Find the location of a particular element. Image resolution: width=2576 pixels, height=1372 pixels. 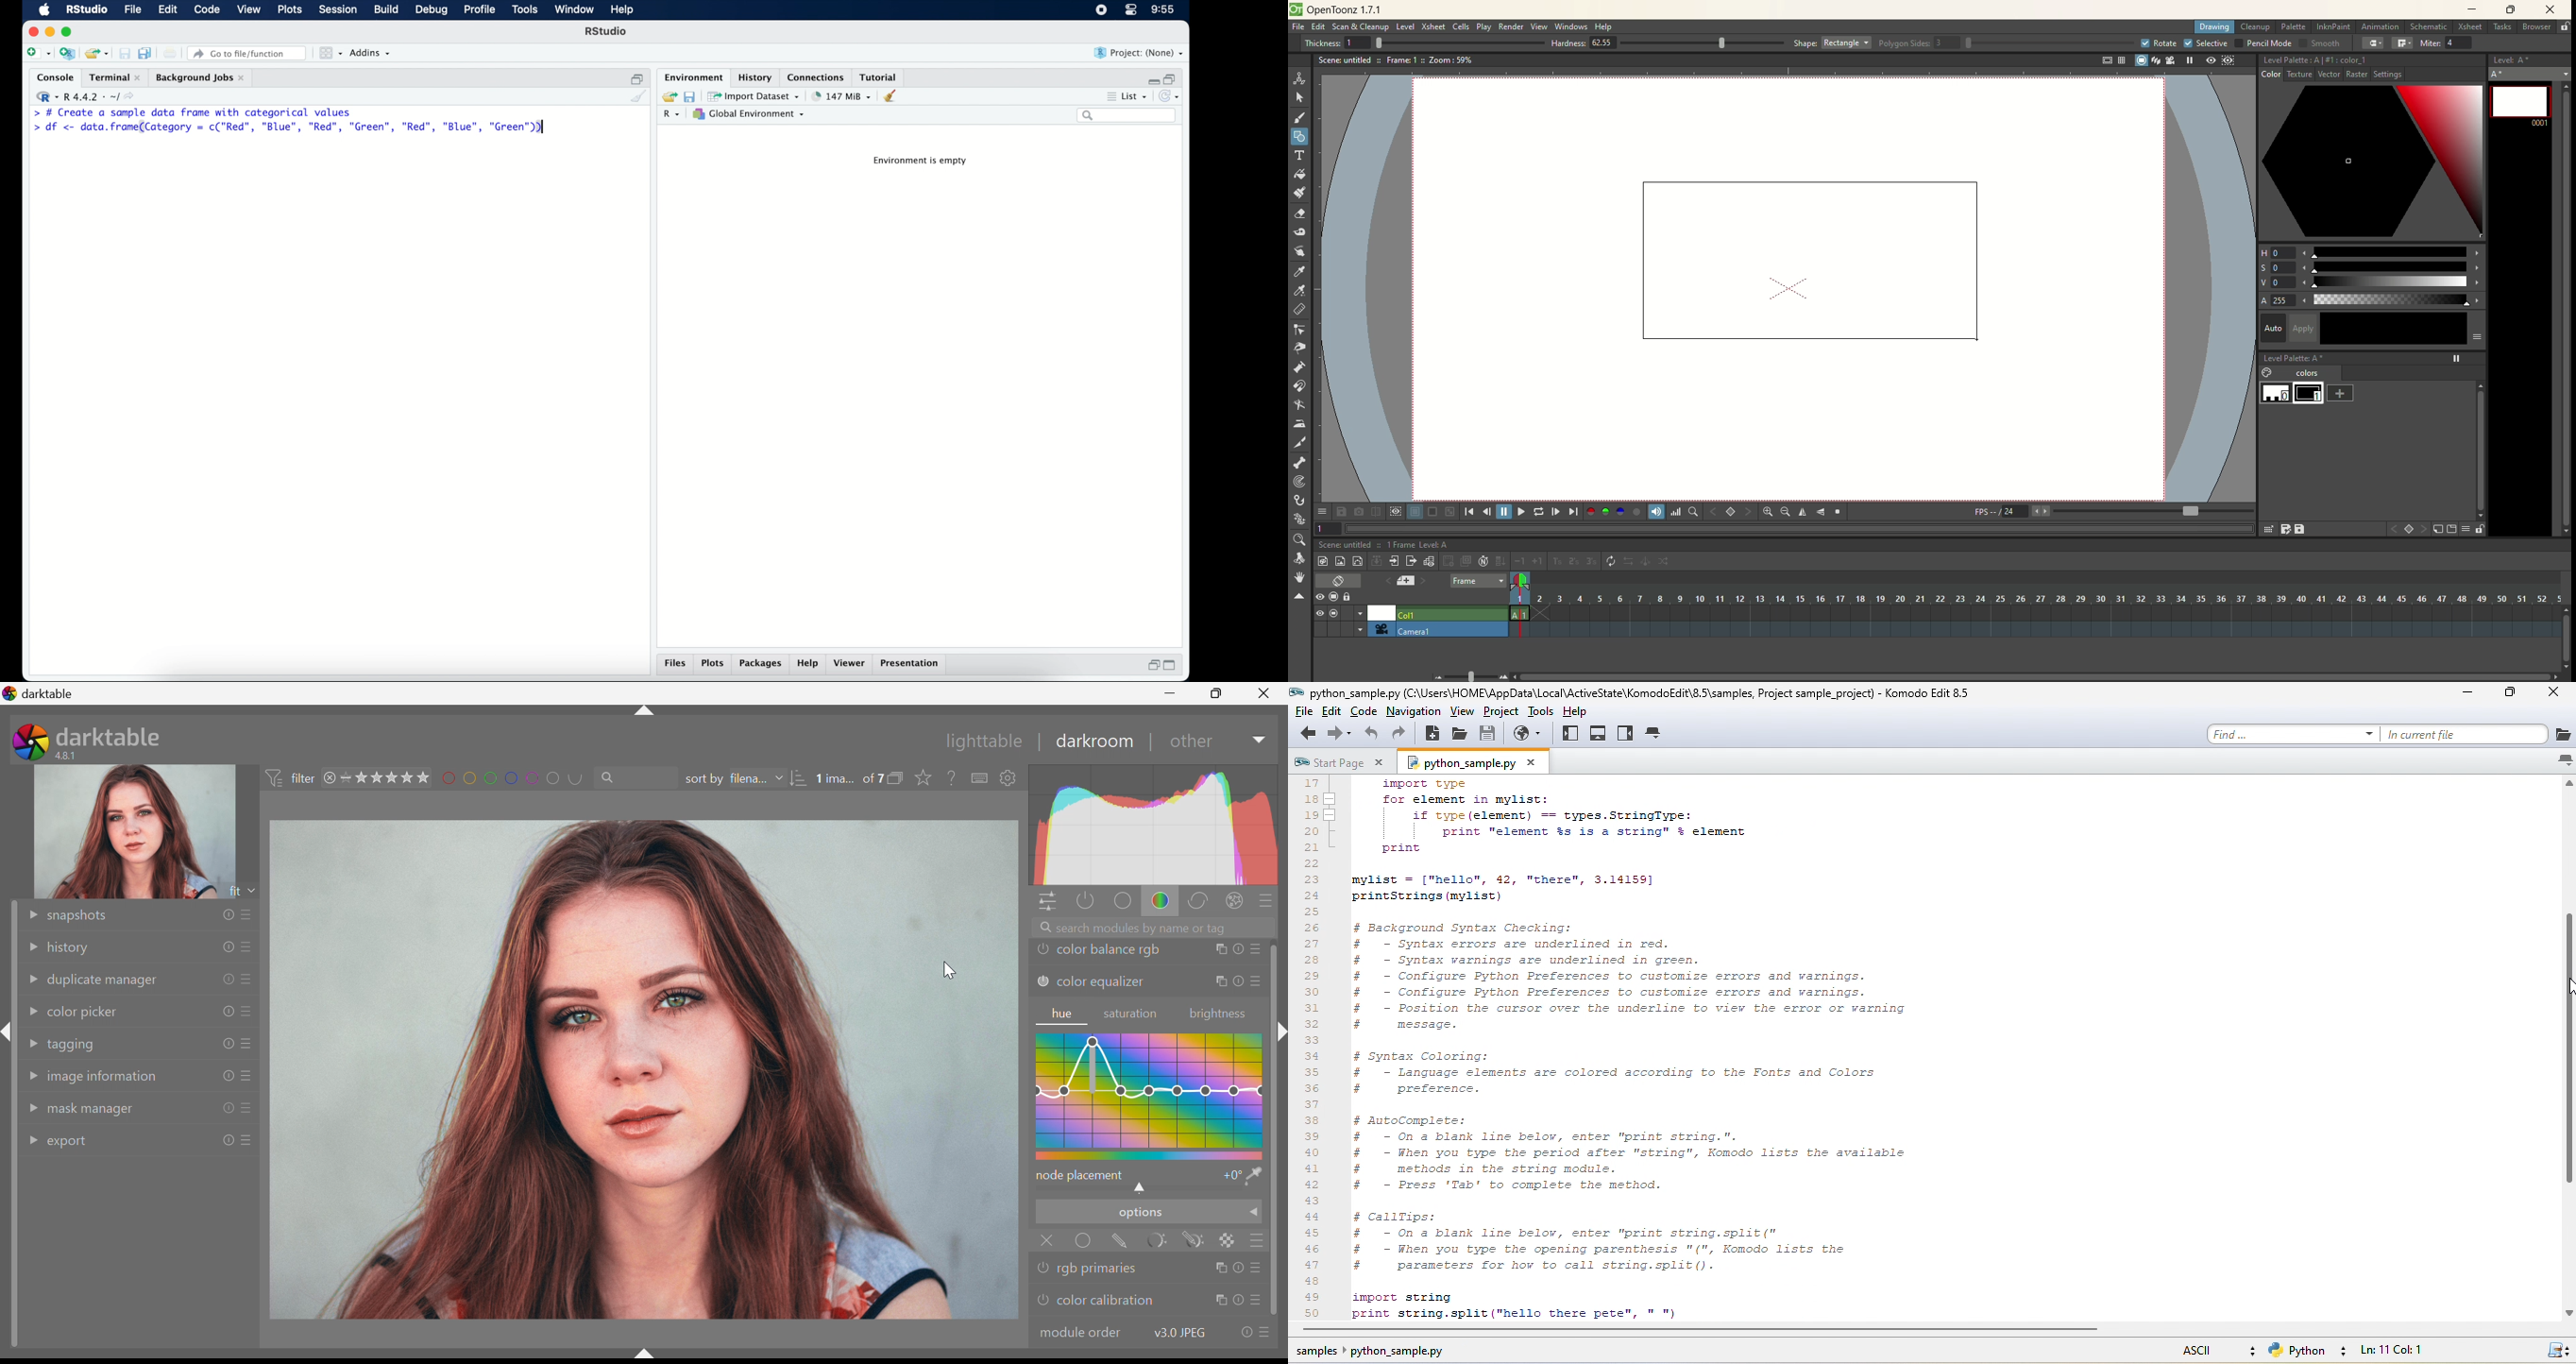

Go to file/ function is located at coordinates (249, 52).